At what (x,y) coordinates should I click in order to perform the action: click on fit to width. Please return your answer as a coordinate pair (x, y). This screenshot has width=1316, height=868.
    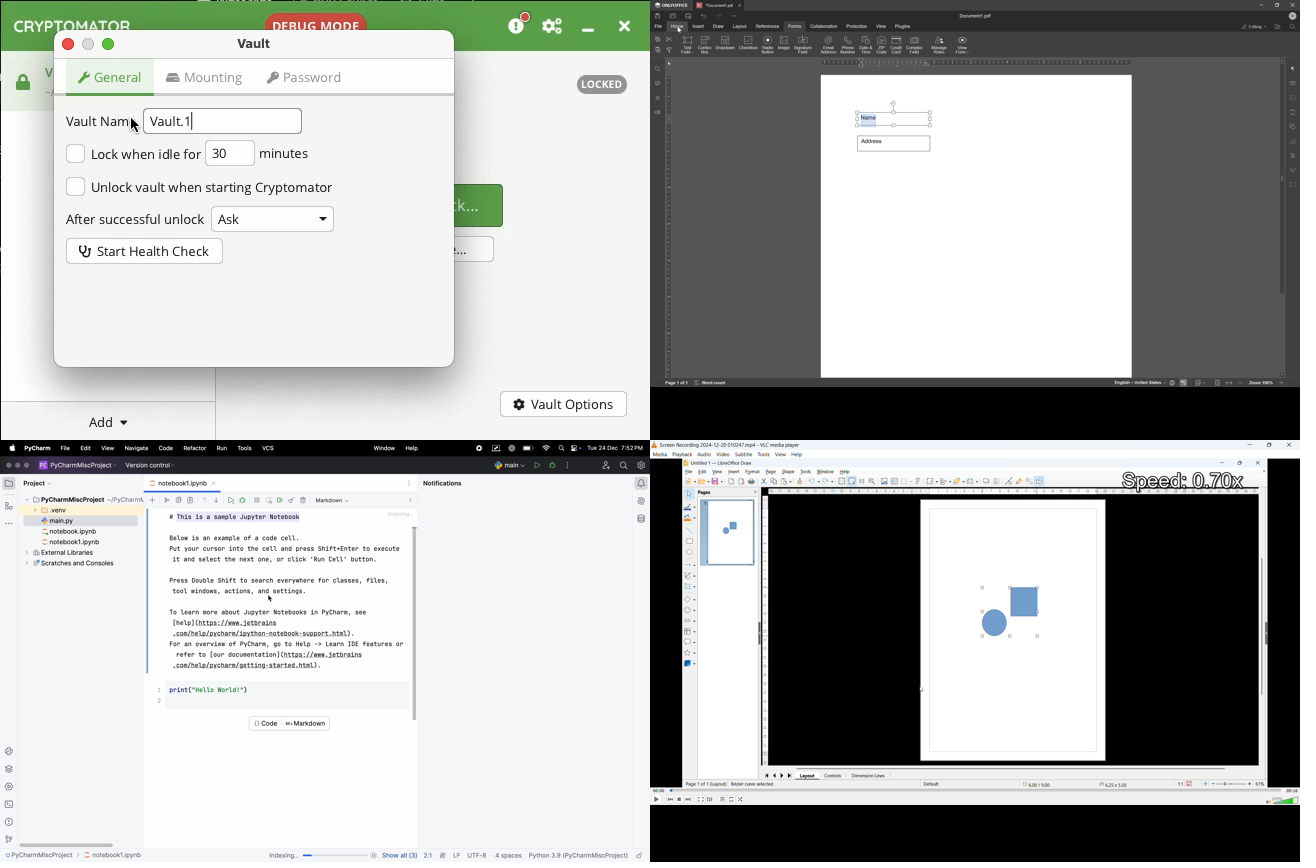
    Looking at the image, I should click on (1230, 384).